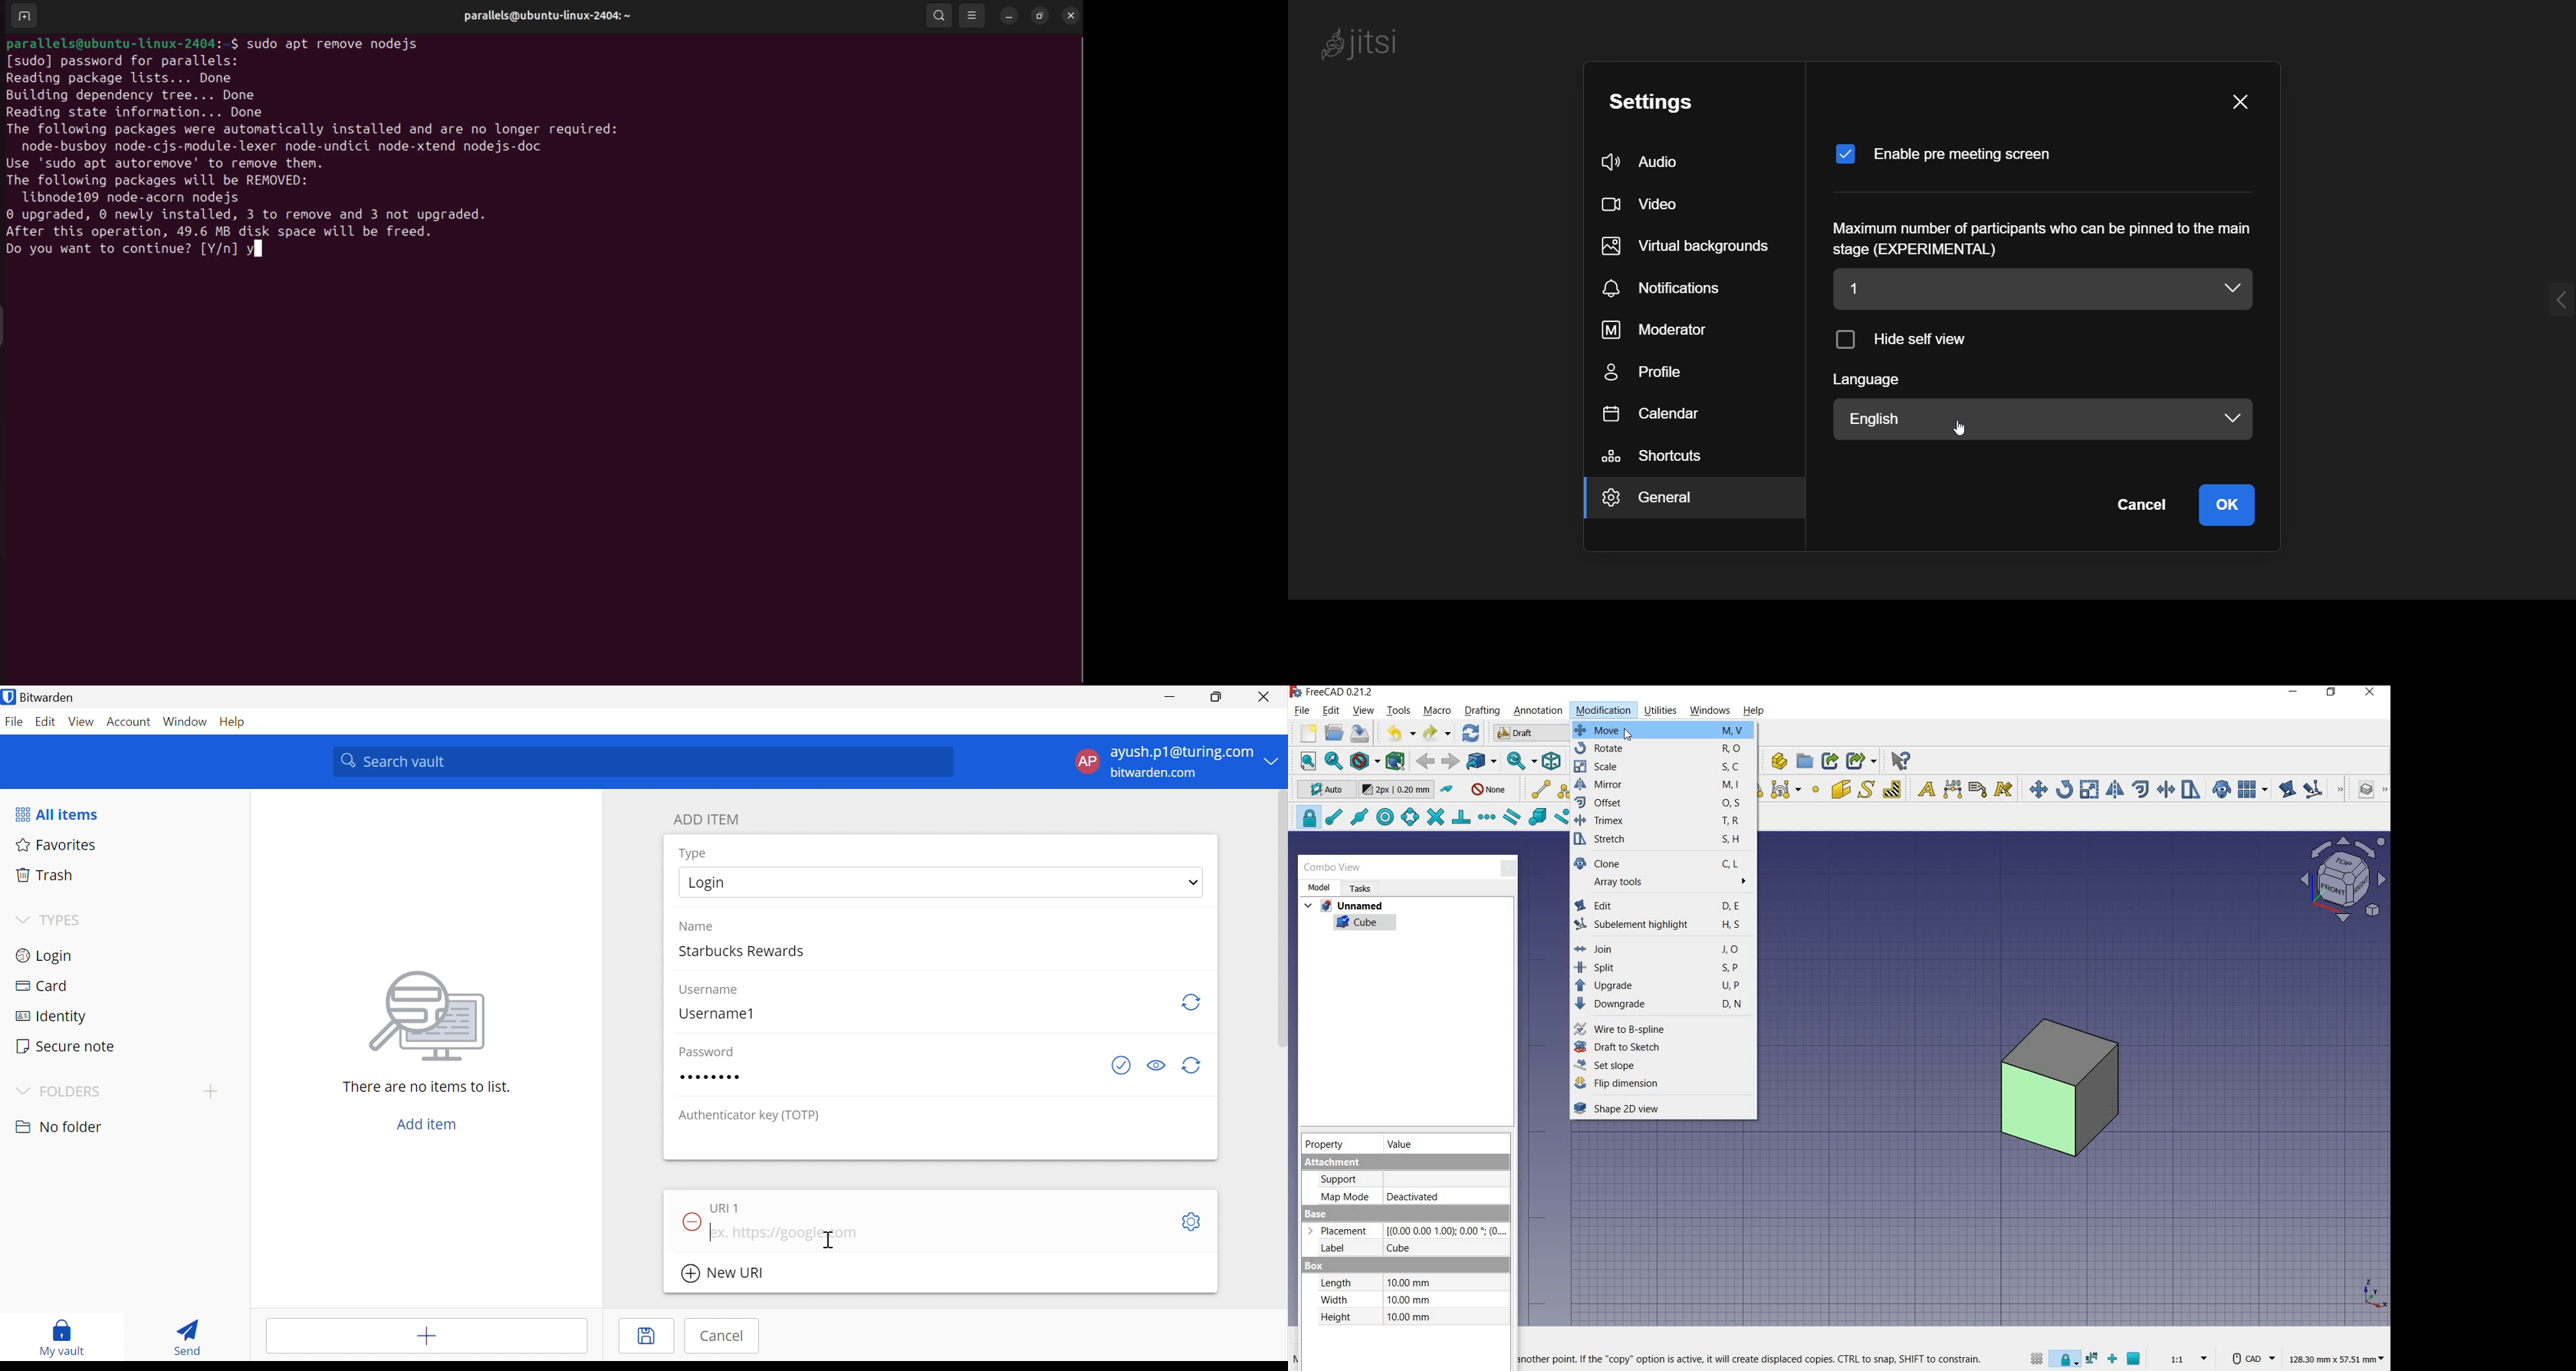 The height and width of the screenshot is (1372, 2576). Describe the element at coordinates (2385, 791) in the screenshot. I see `draft utility tools` at that location.